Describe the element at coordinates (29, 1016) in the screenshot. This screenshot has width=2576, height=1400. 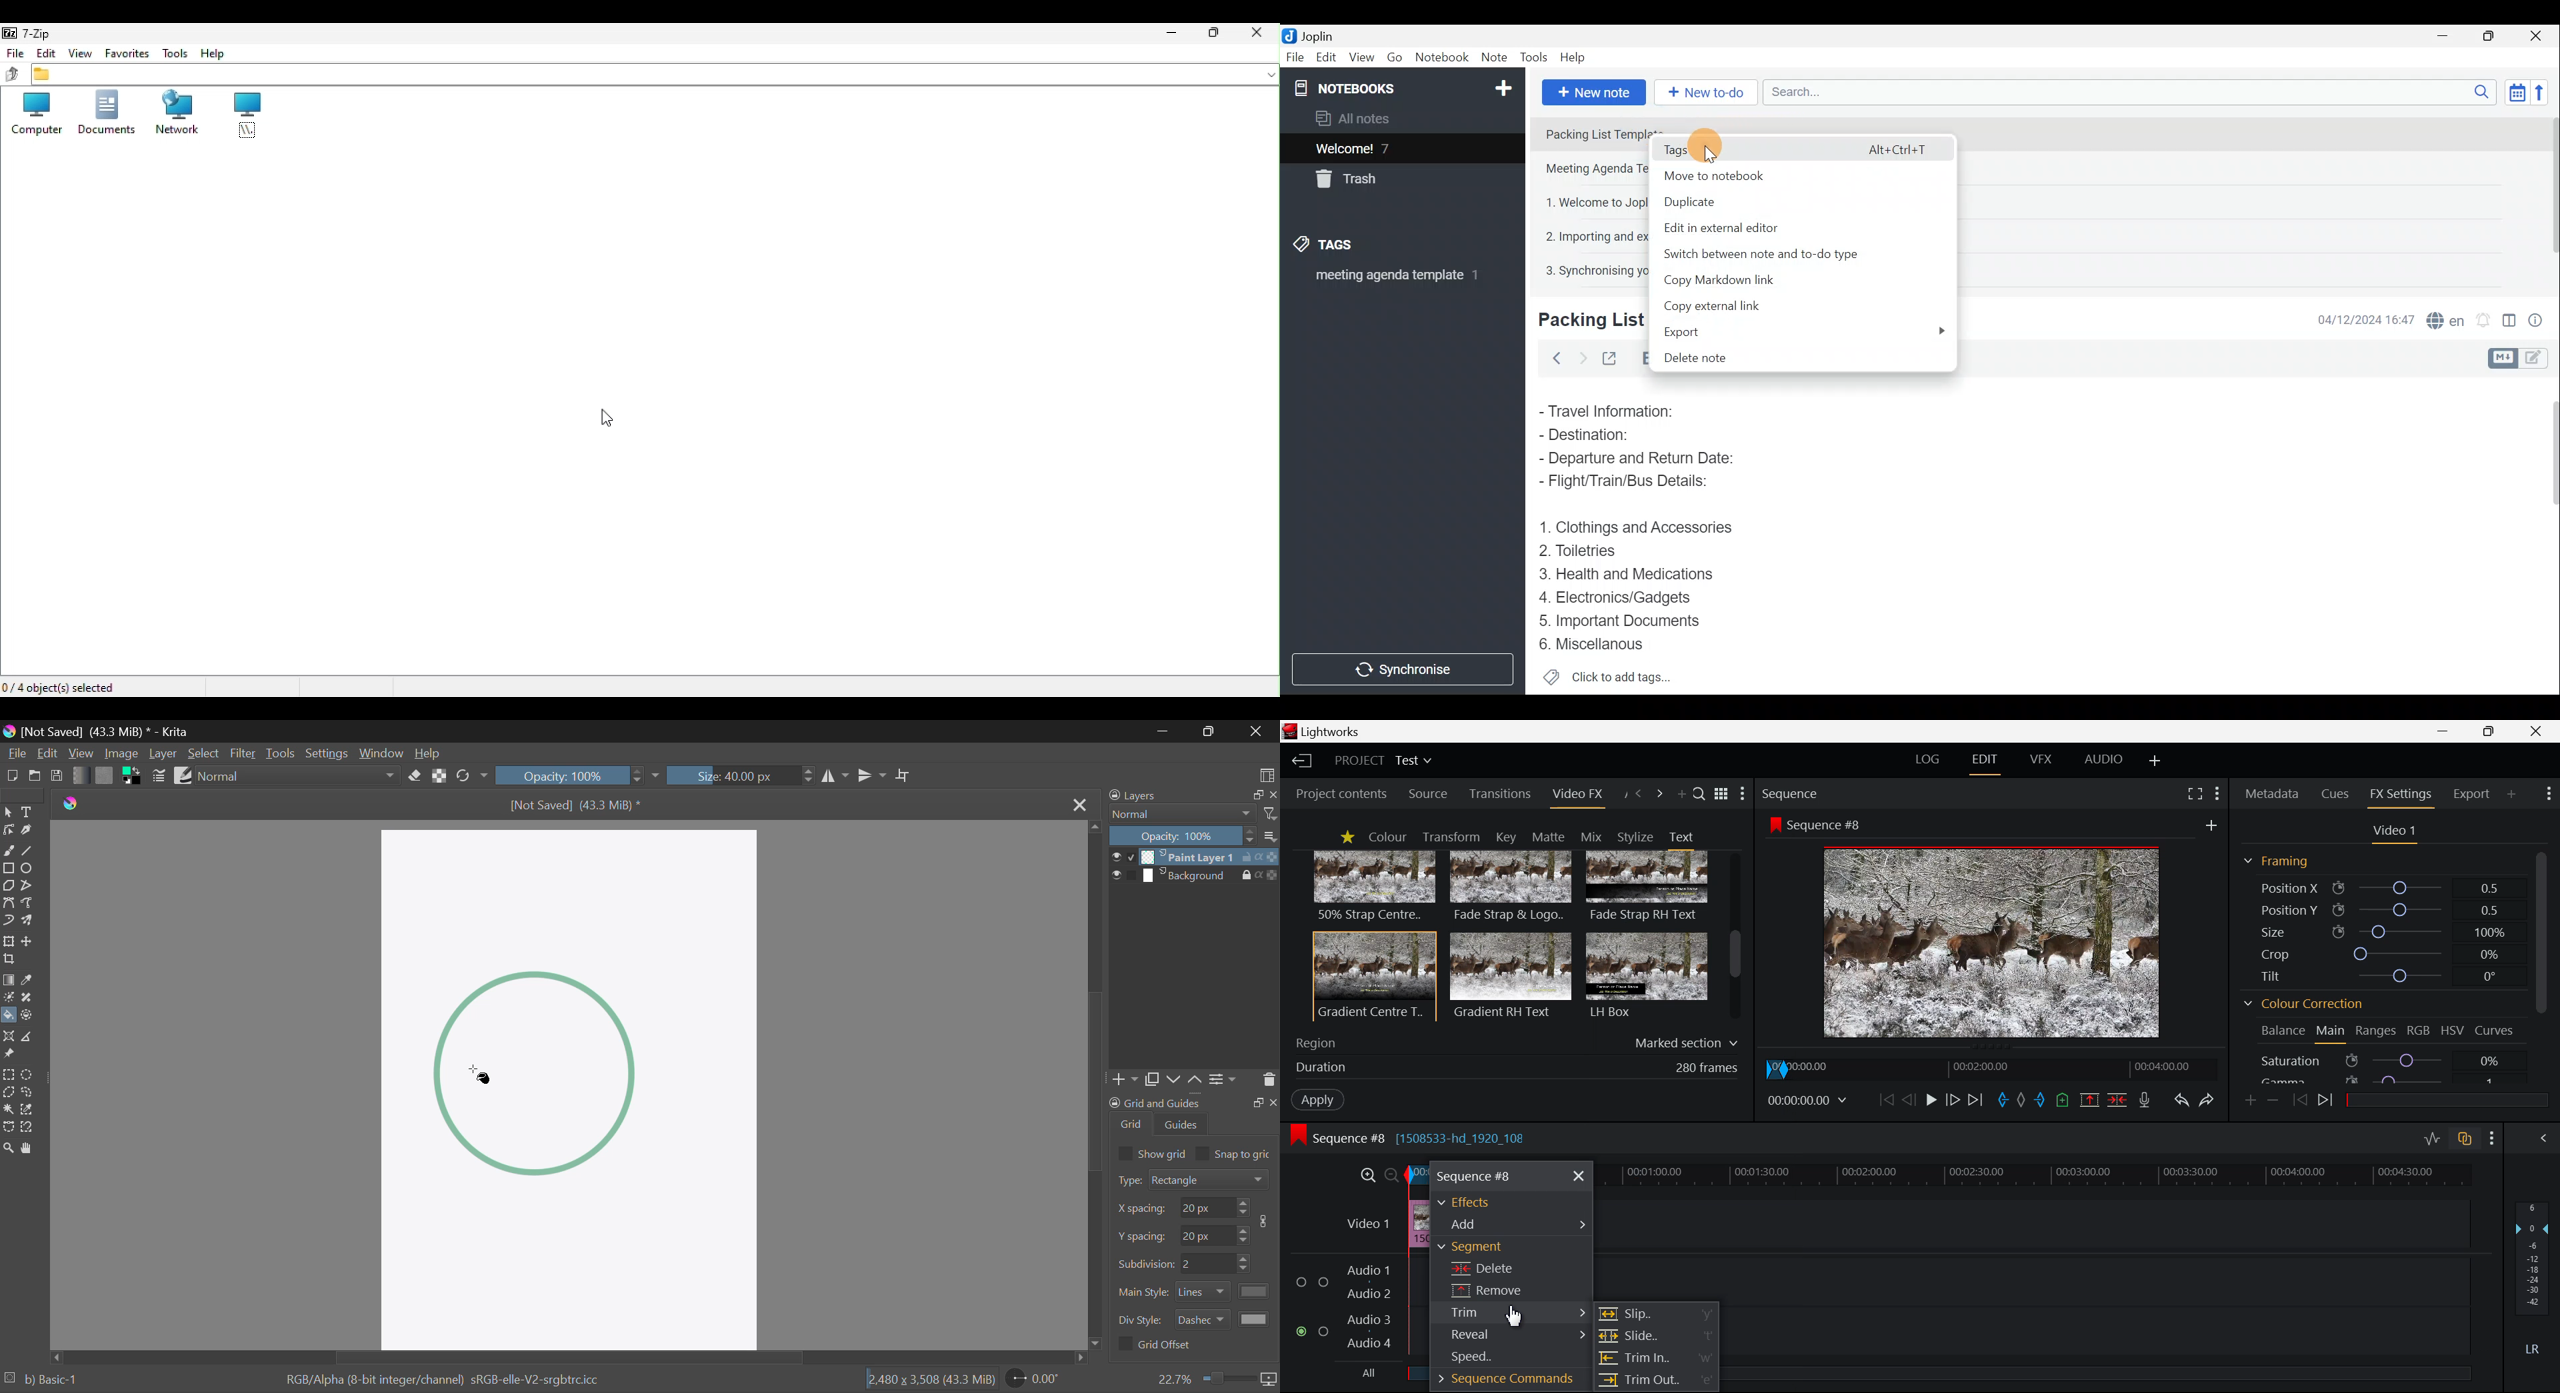
I see `Enclose and Fill` at that location.